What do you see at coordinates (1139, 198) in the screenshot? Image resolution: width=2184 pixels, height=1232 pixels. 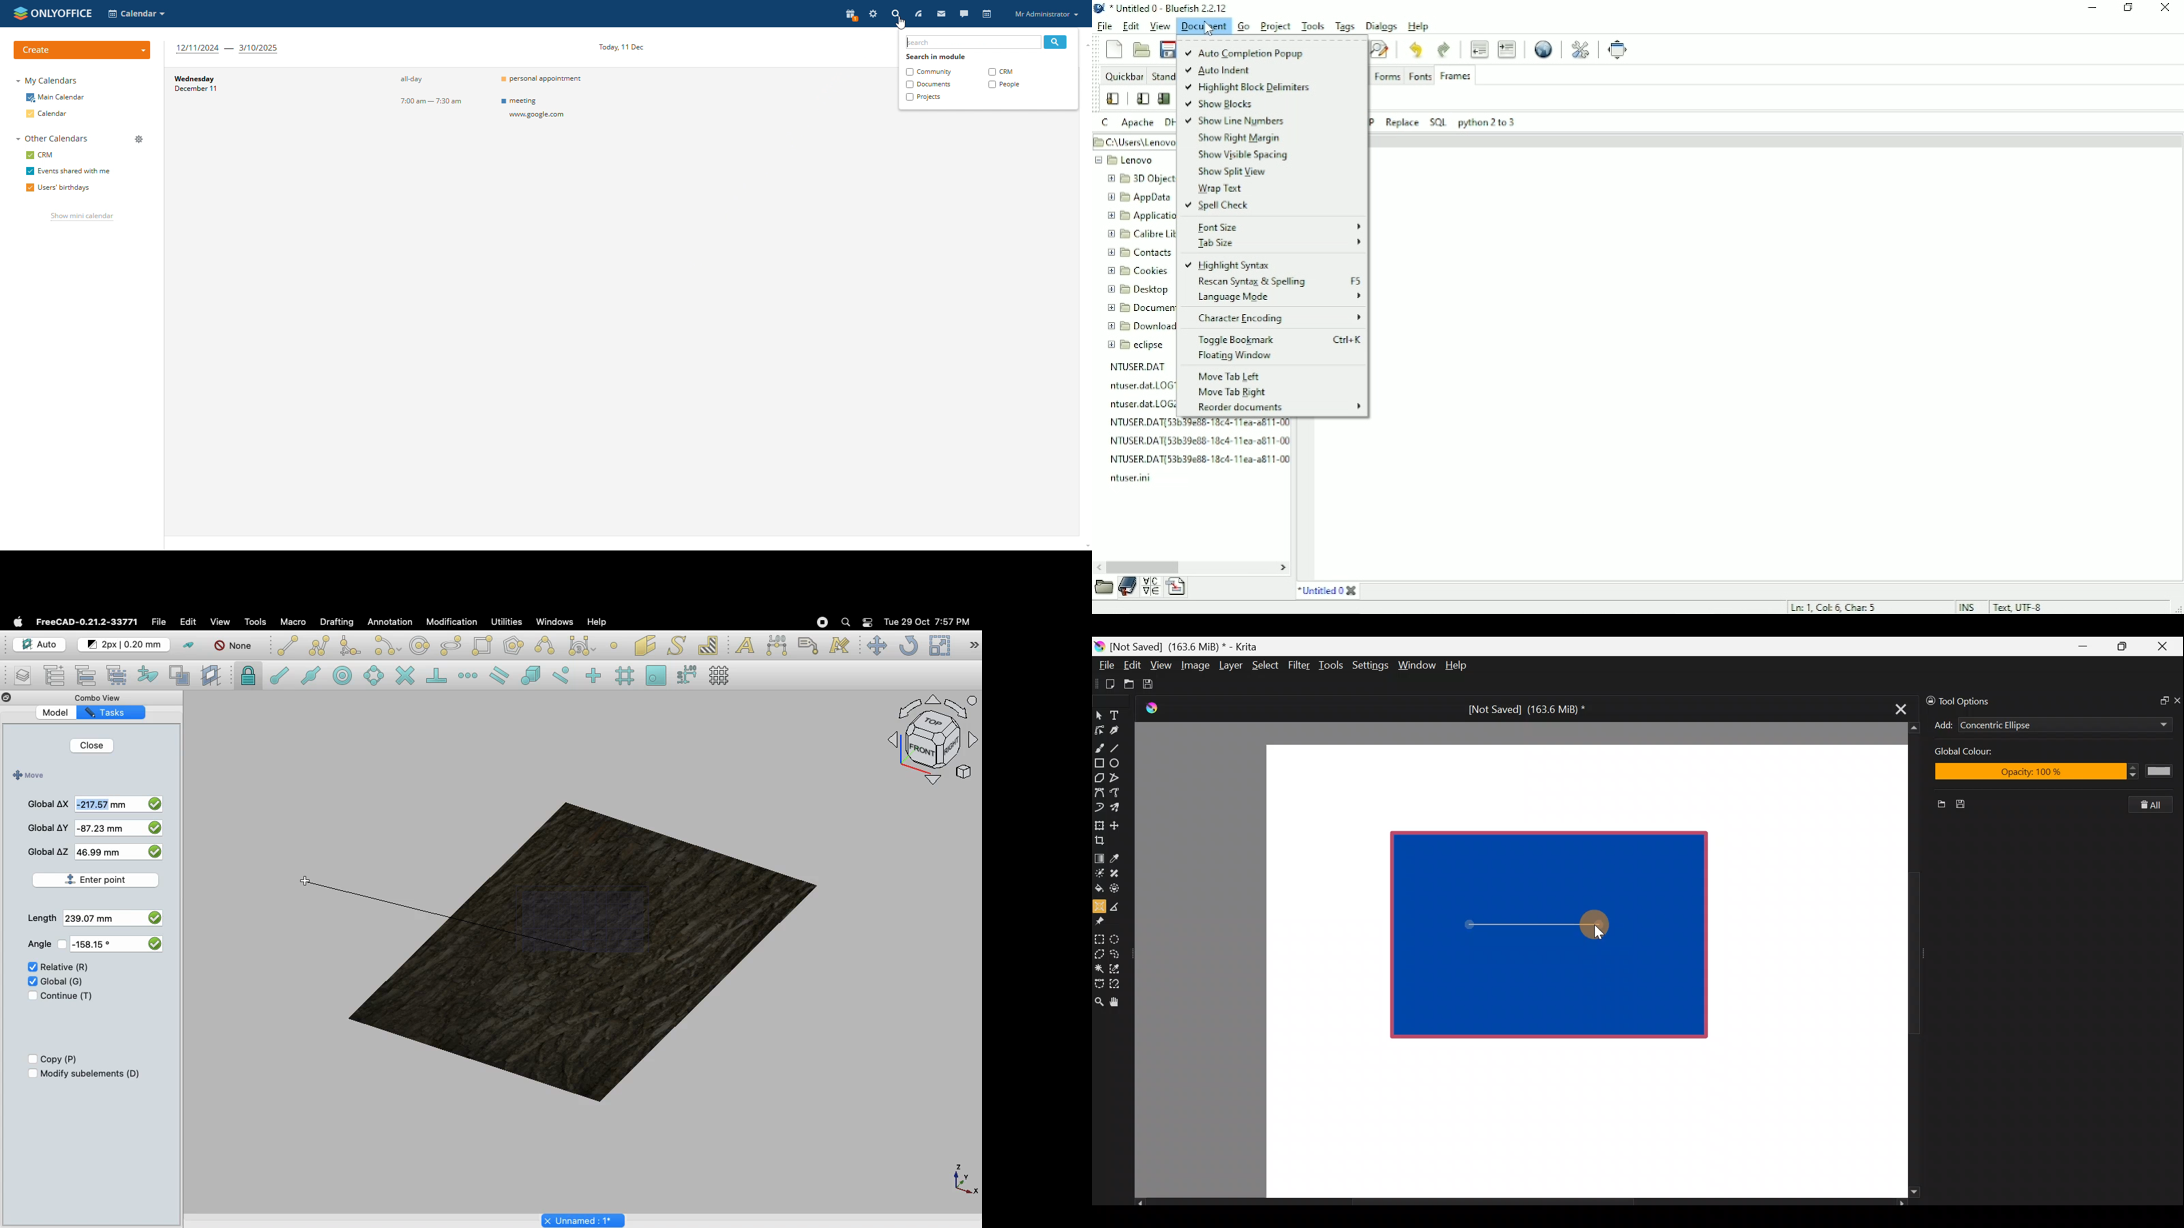 I see `AppData` at bounding box center [1139, 198].